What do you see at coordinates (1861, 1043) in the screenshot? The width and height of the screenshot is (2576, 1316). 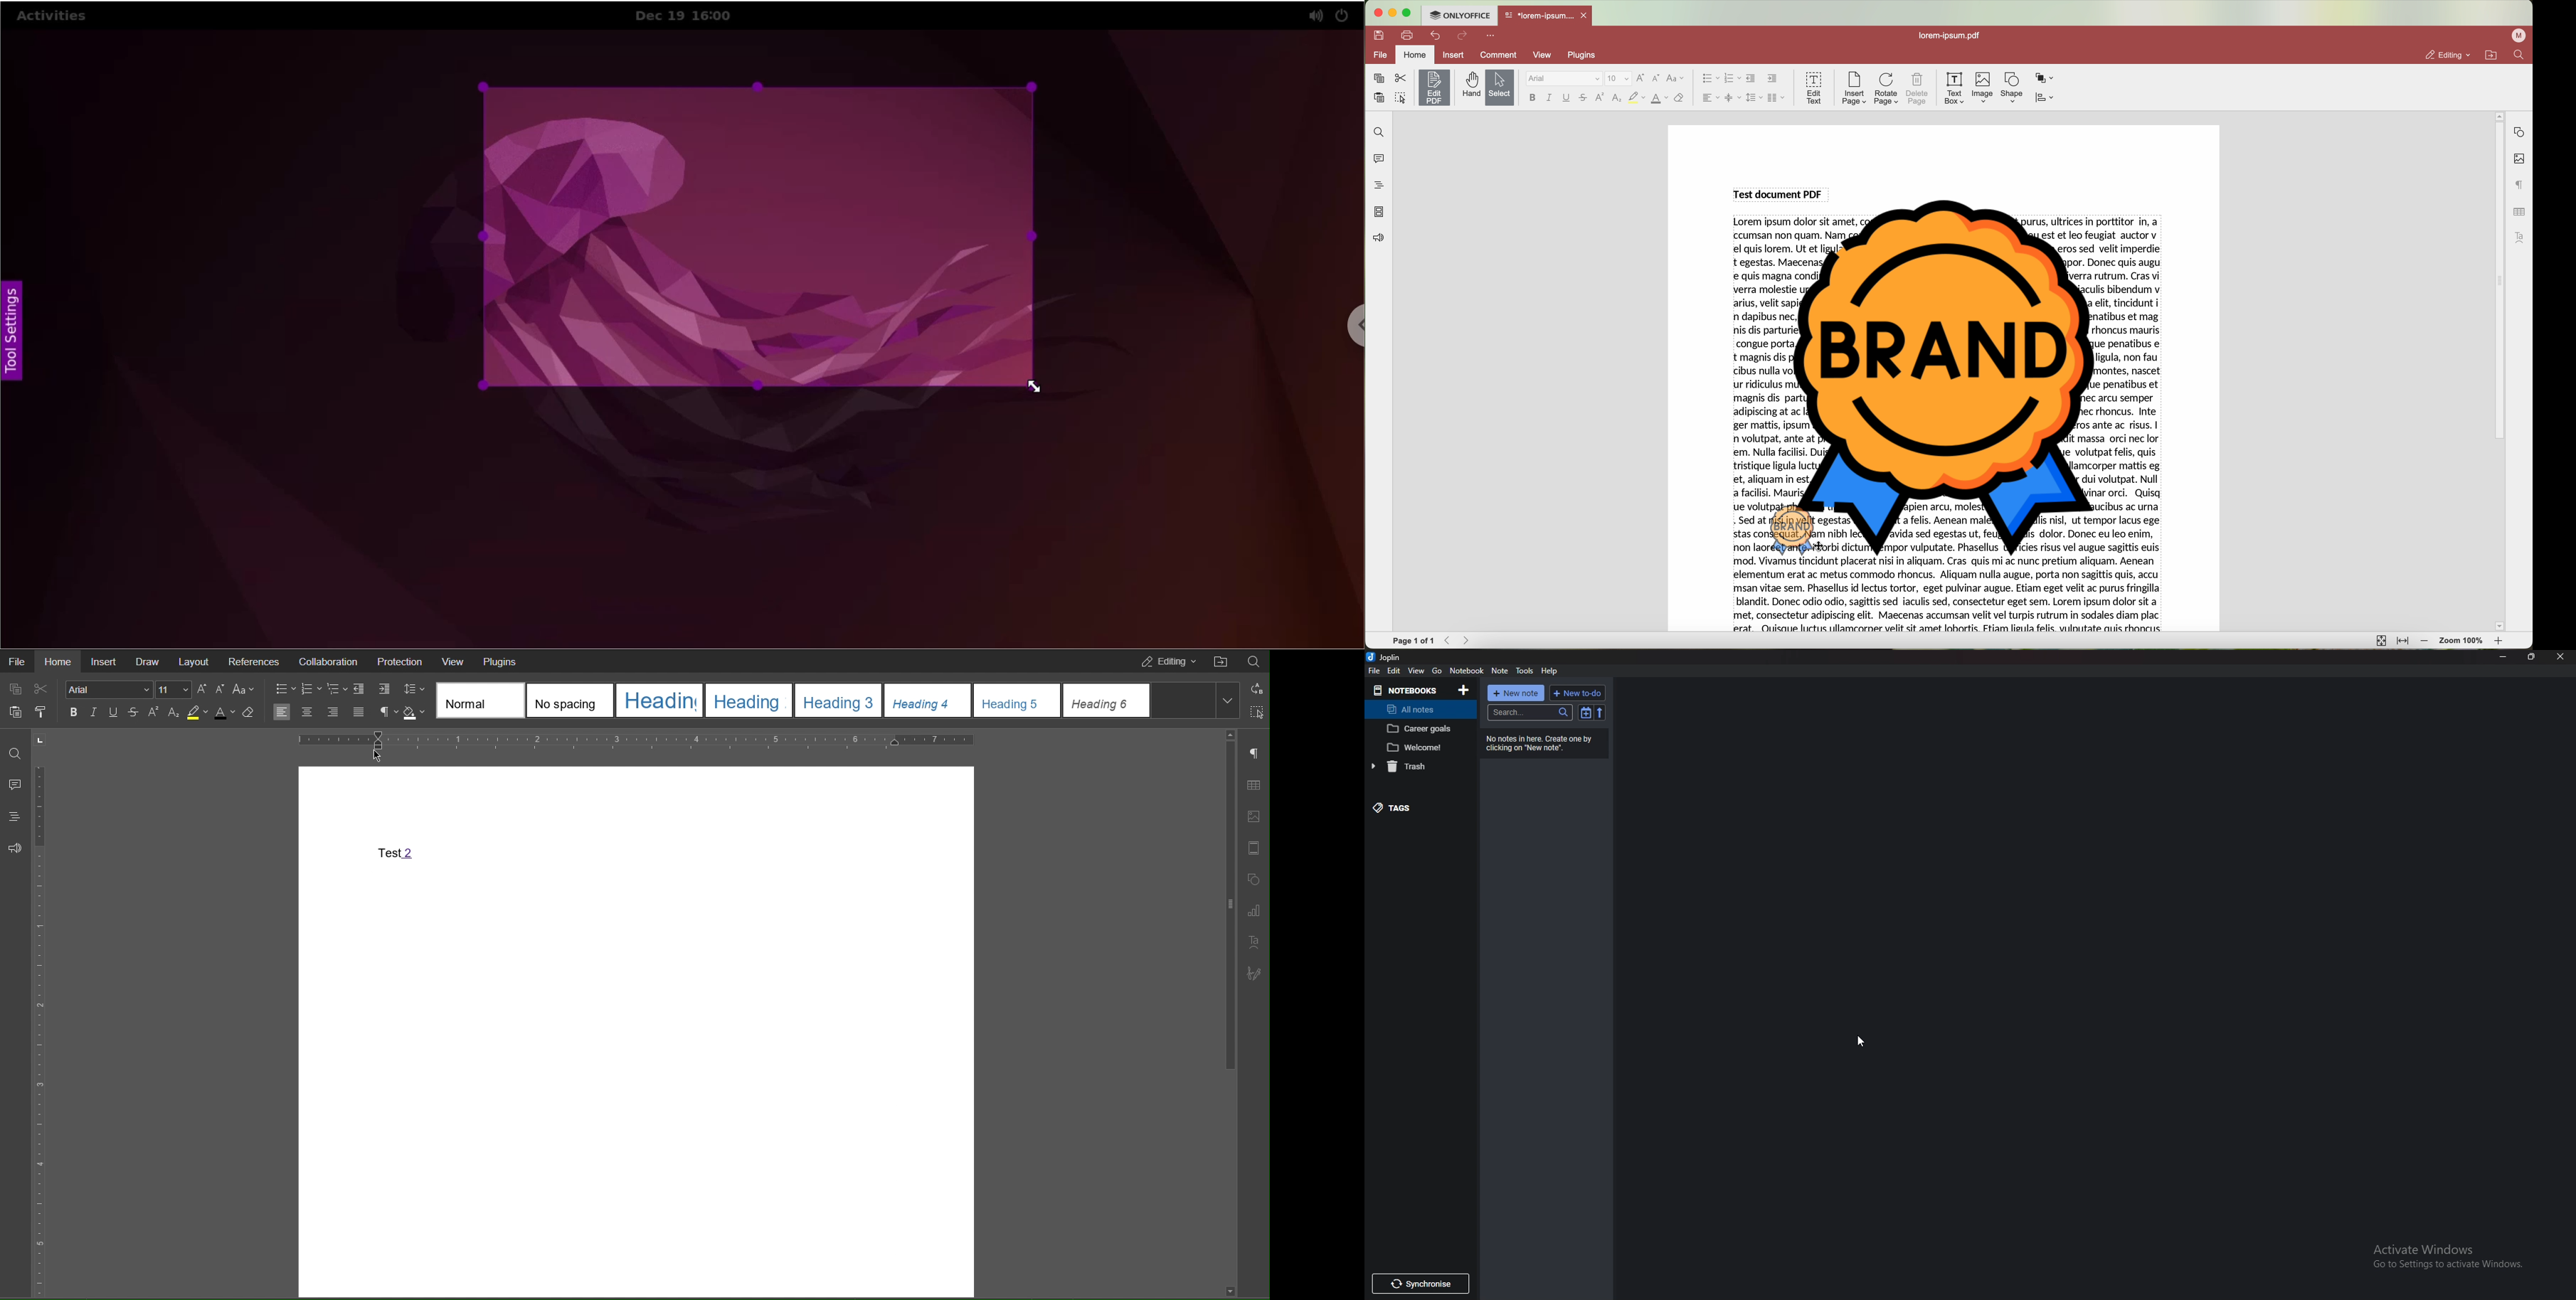 I see `cursor` at bounding box center [1861, 1043].